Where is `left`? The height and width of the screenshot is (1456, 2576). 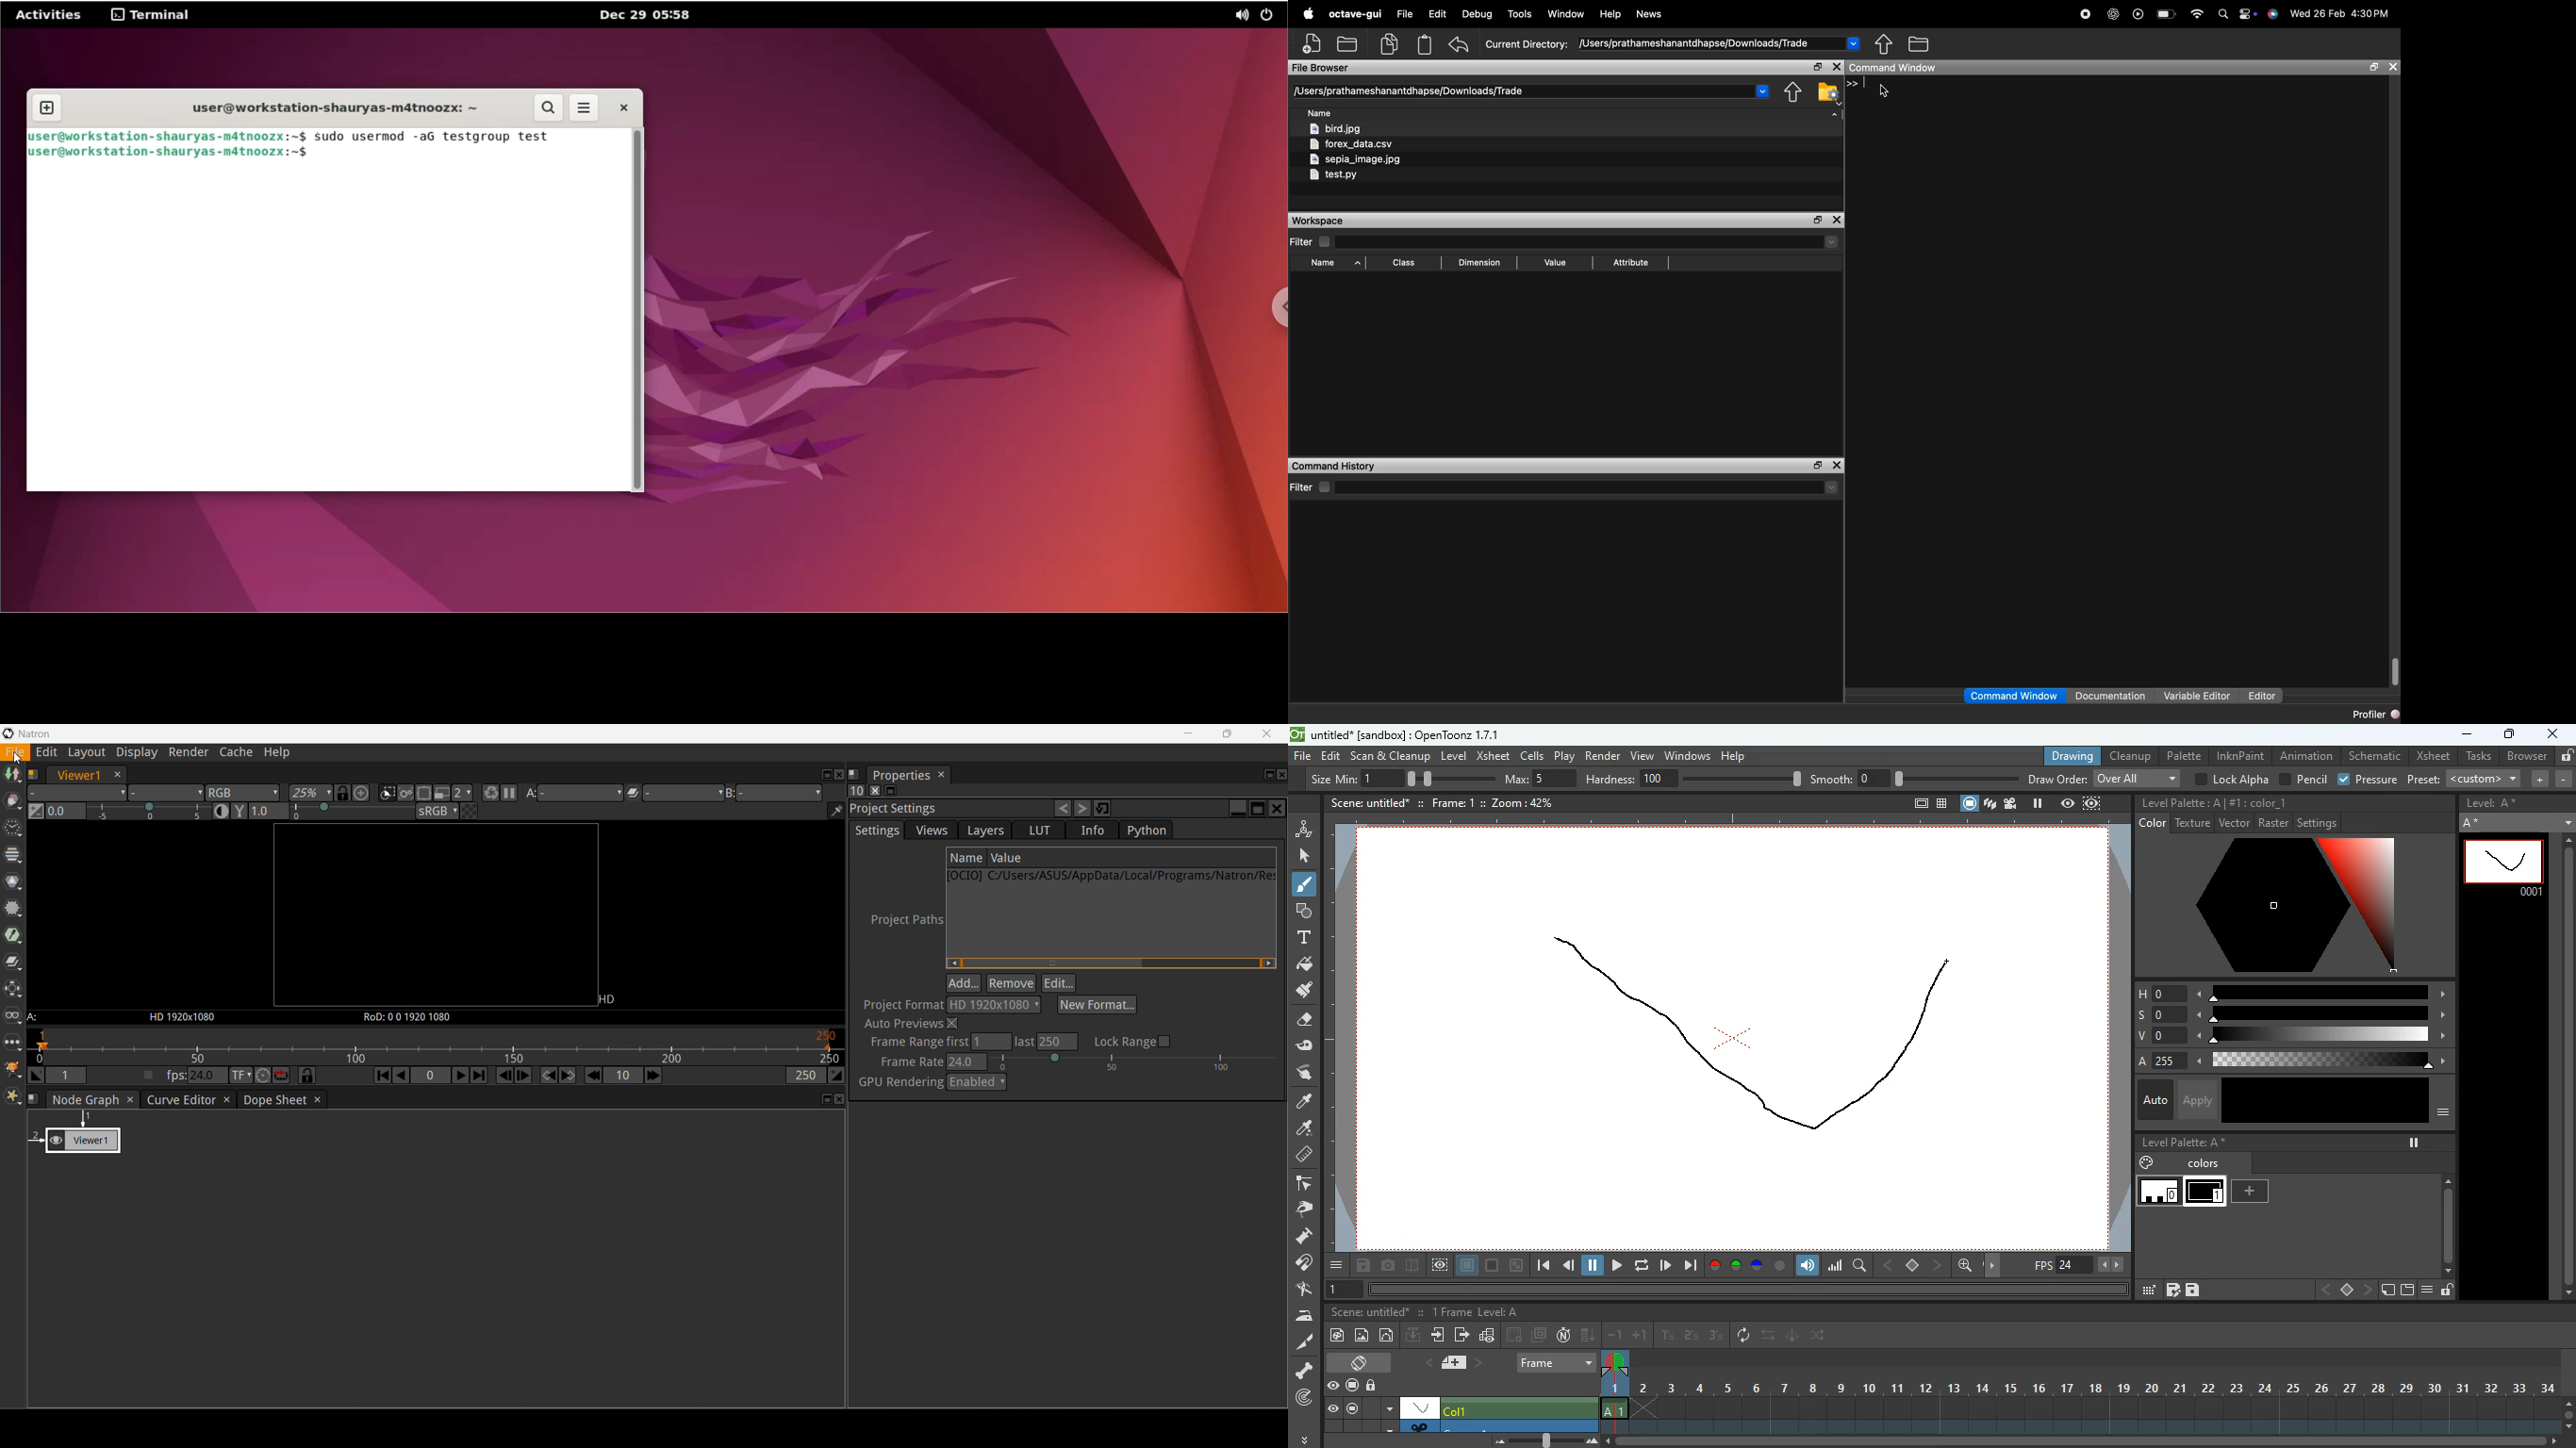
left is located at coordinates (1886, 1265).